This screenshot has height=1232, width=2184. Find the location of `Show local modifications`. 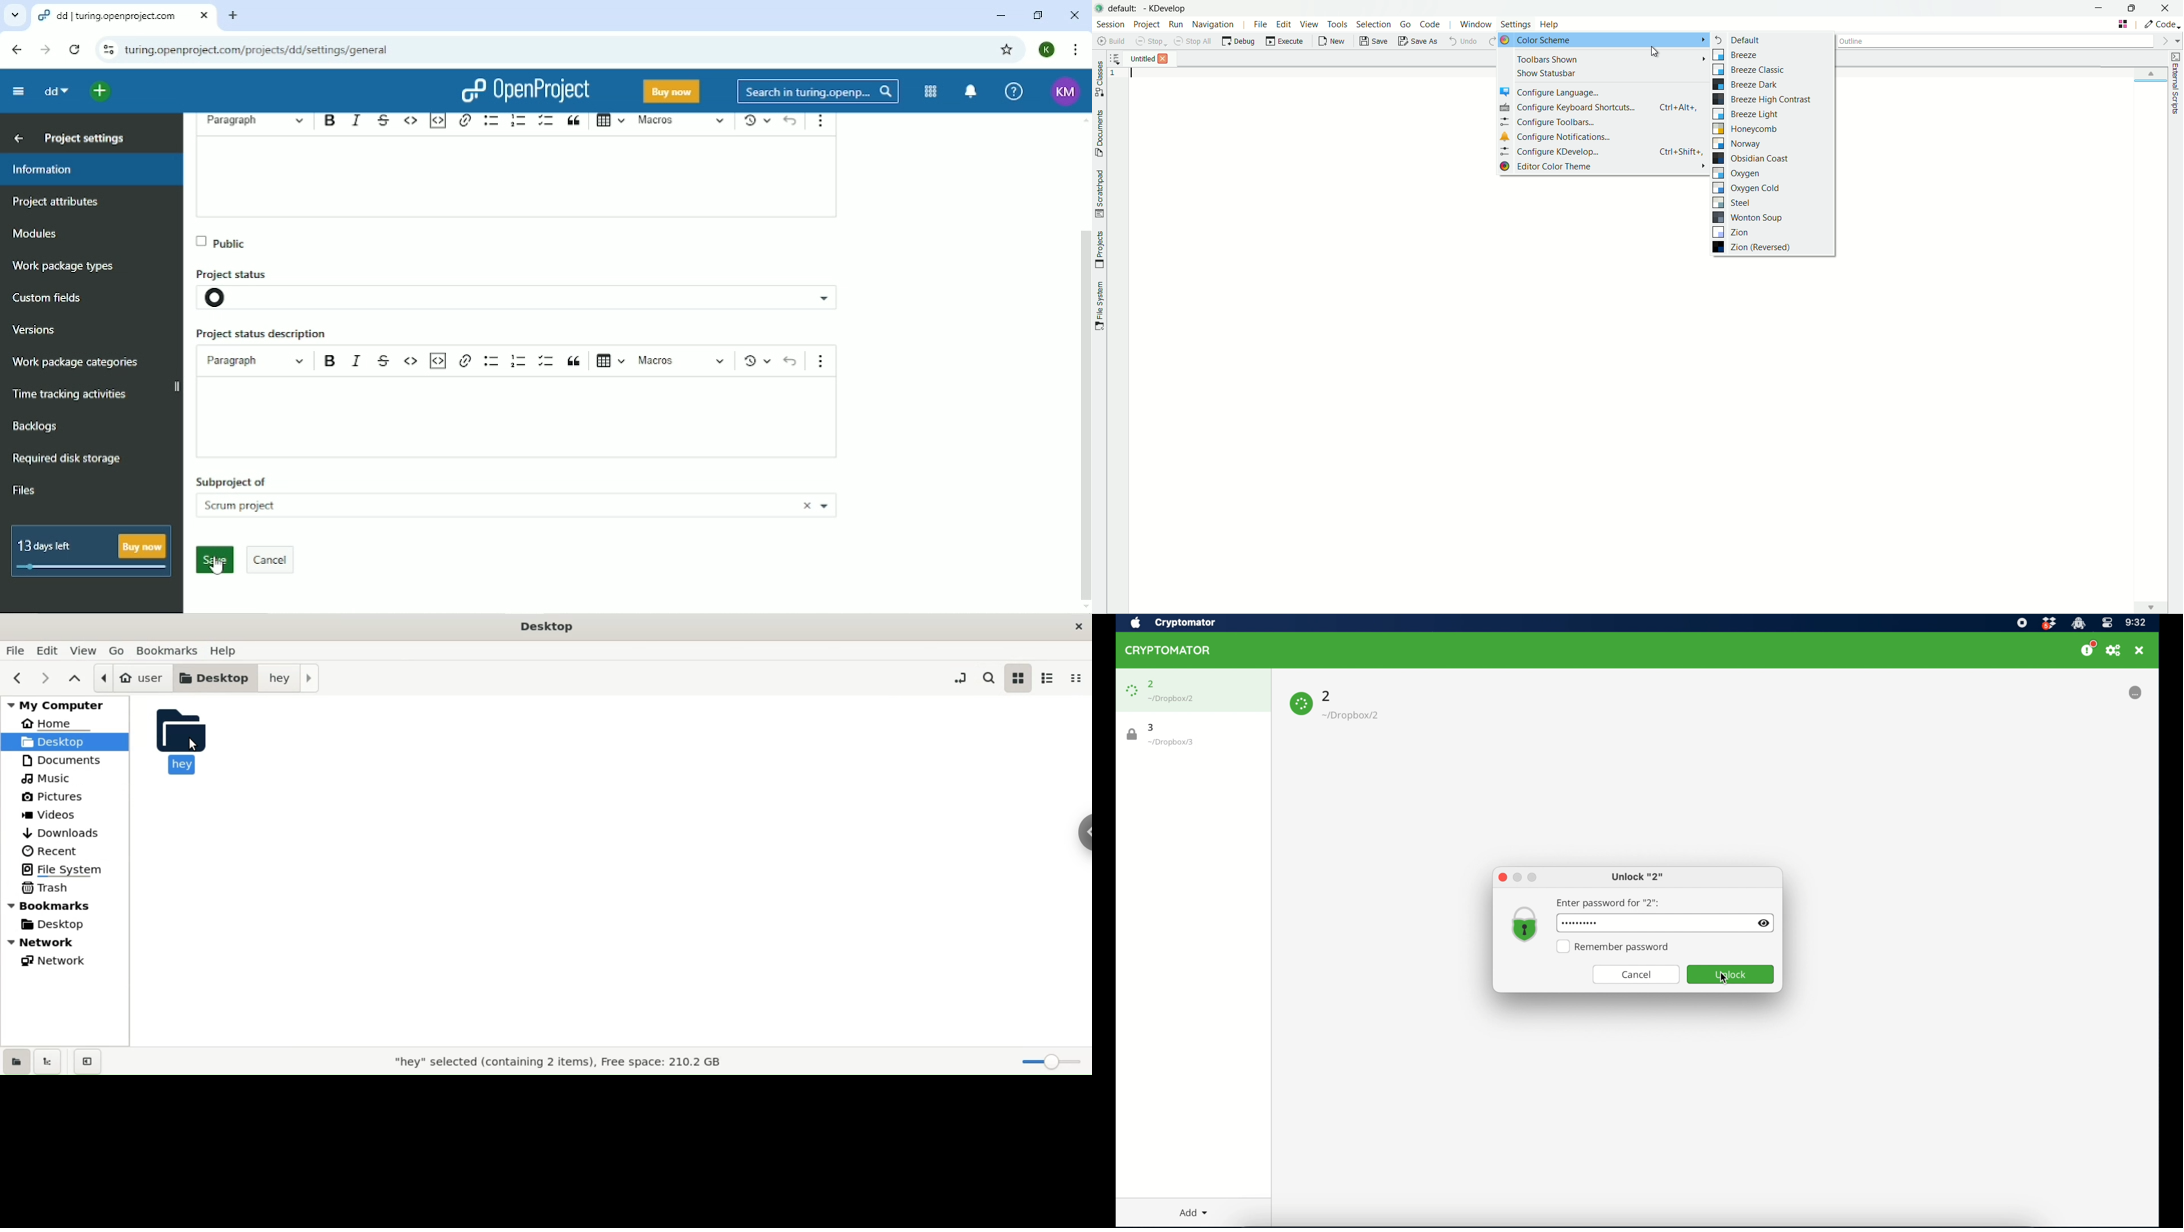

Show local modifications is located at coordinates (752, 122).